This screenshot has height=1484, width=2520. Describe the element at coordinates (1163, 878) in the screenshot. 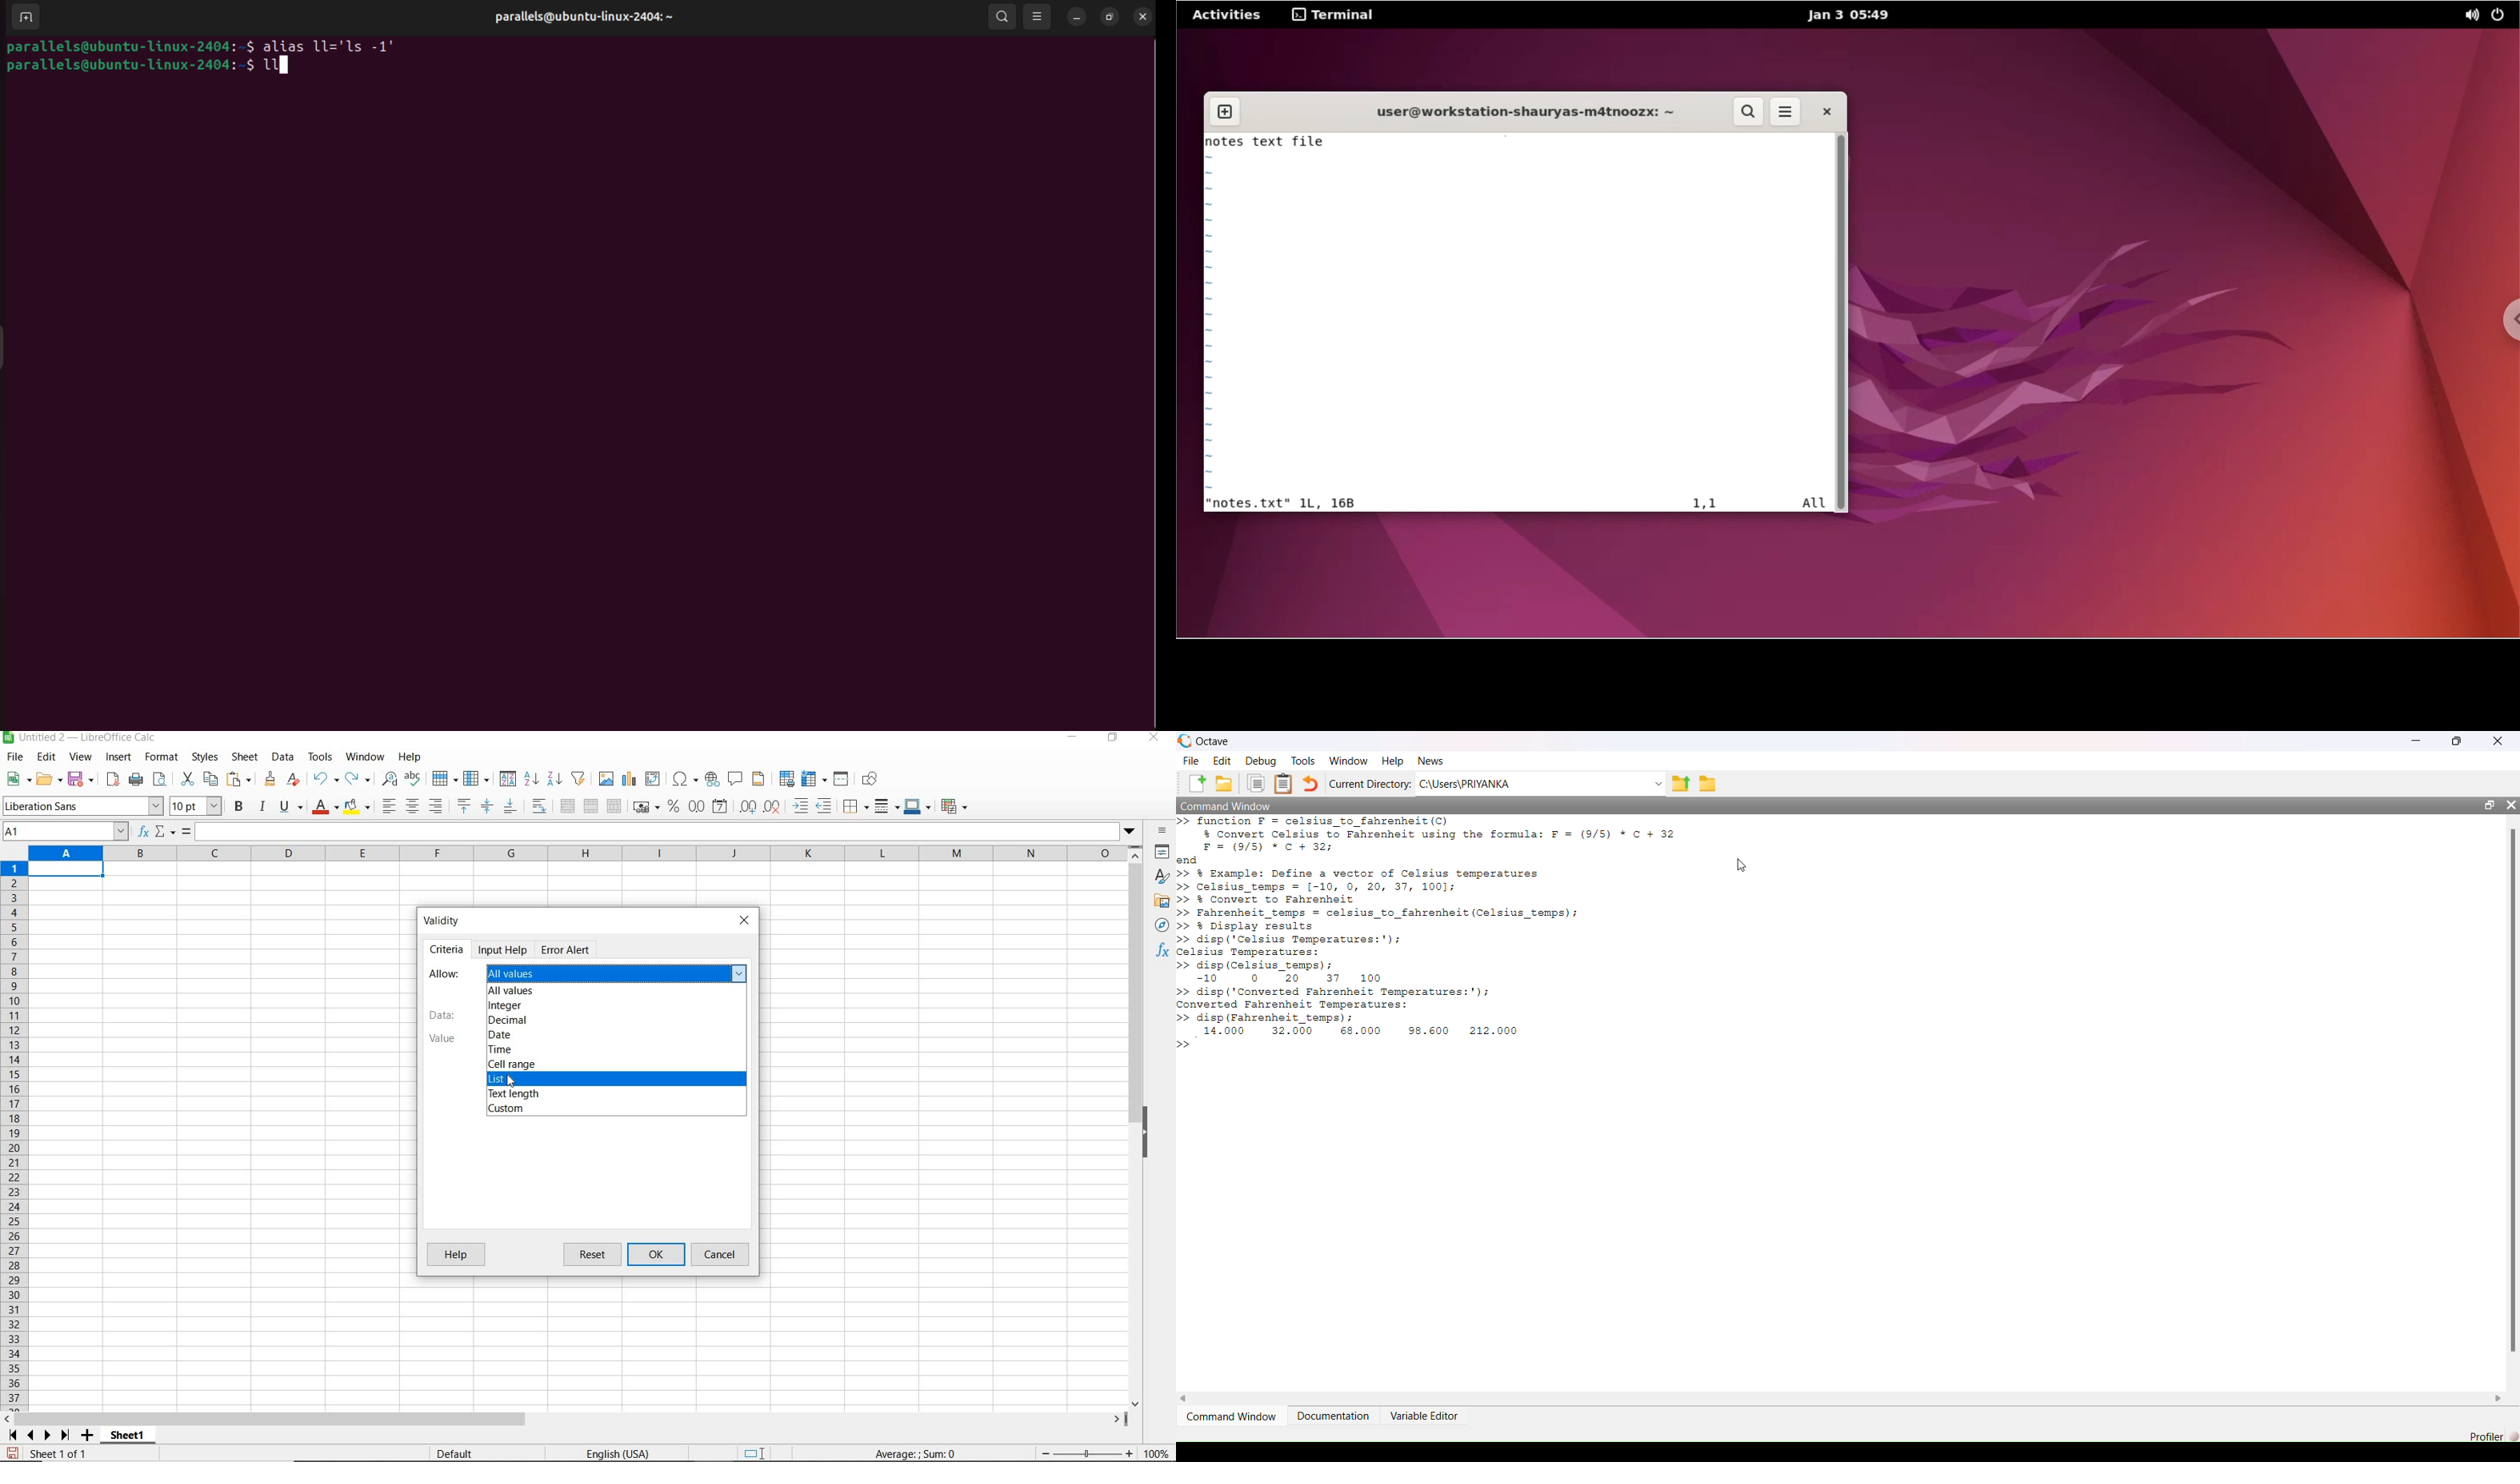

I see `styles` at that location.